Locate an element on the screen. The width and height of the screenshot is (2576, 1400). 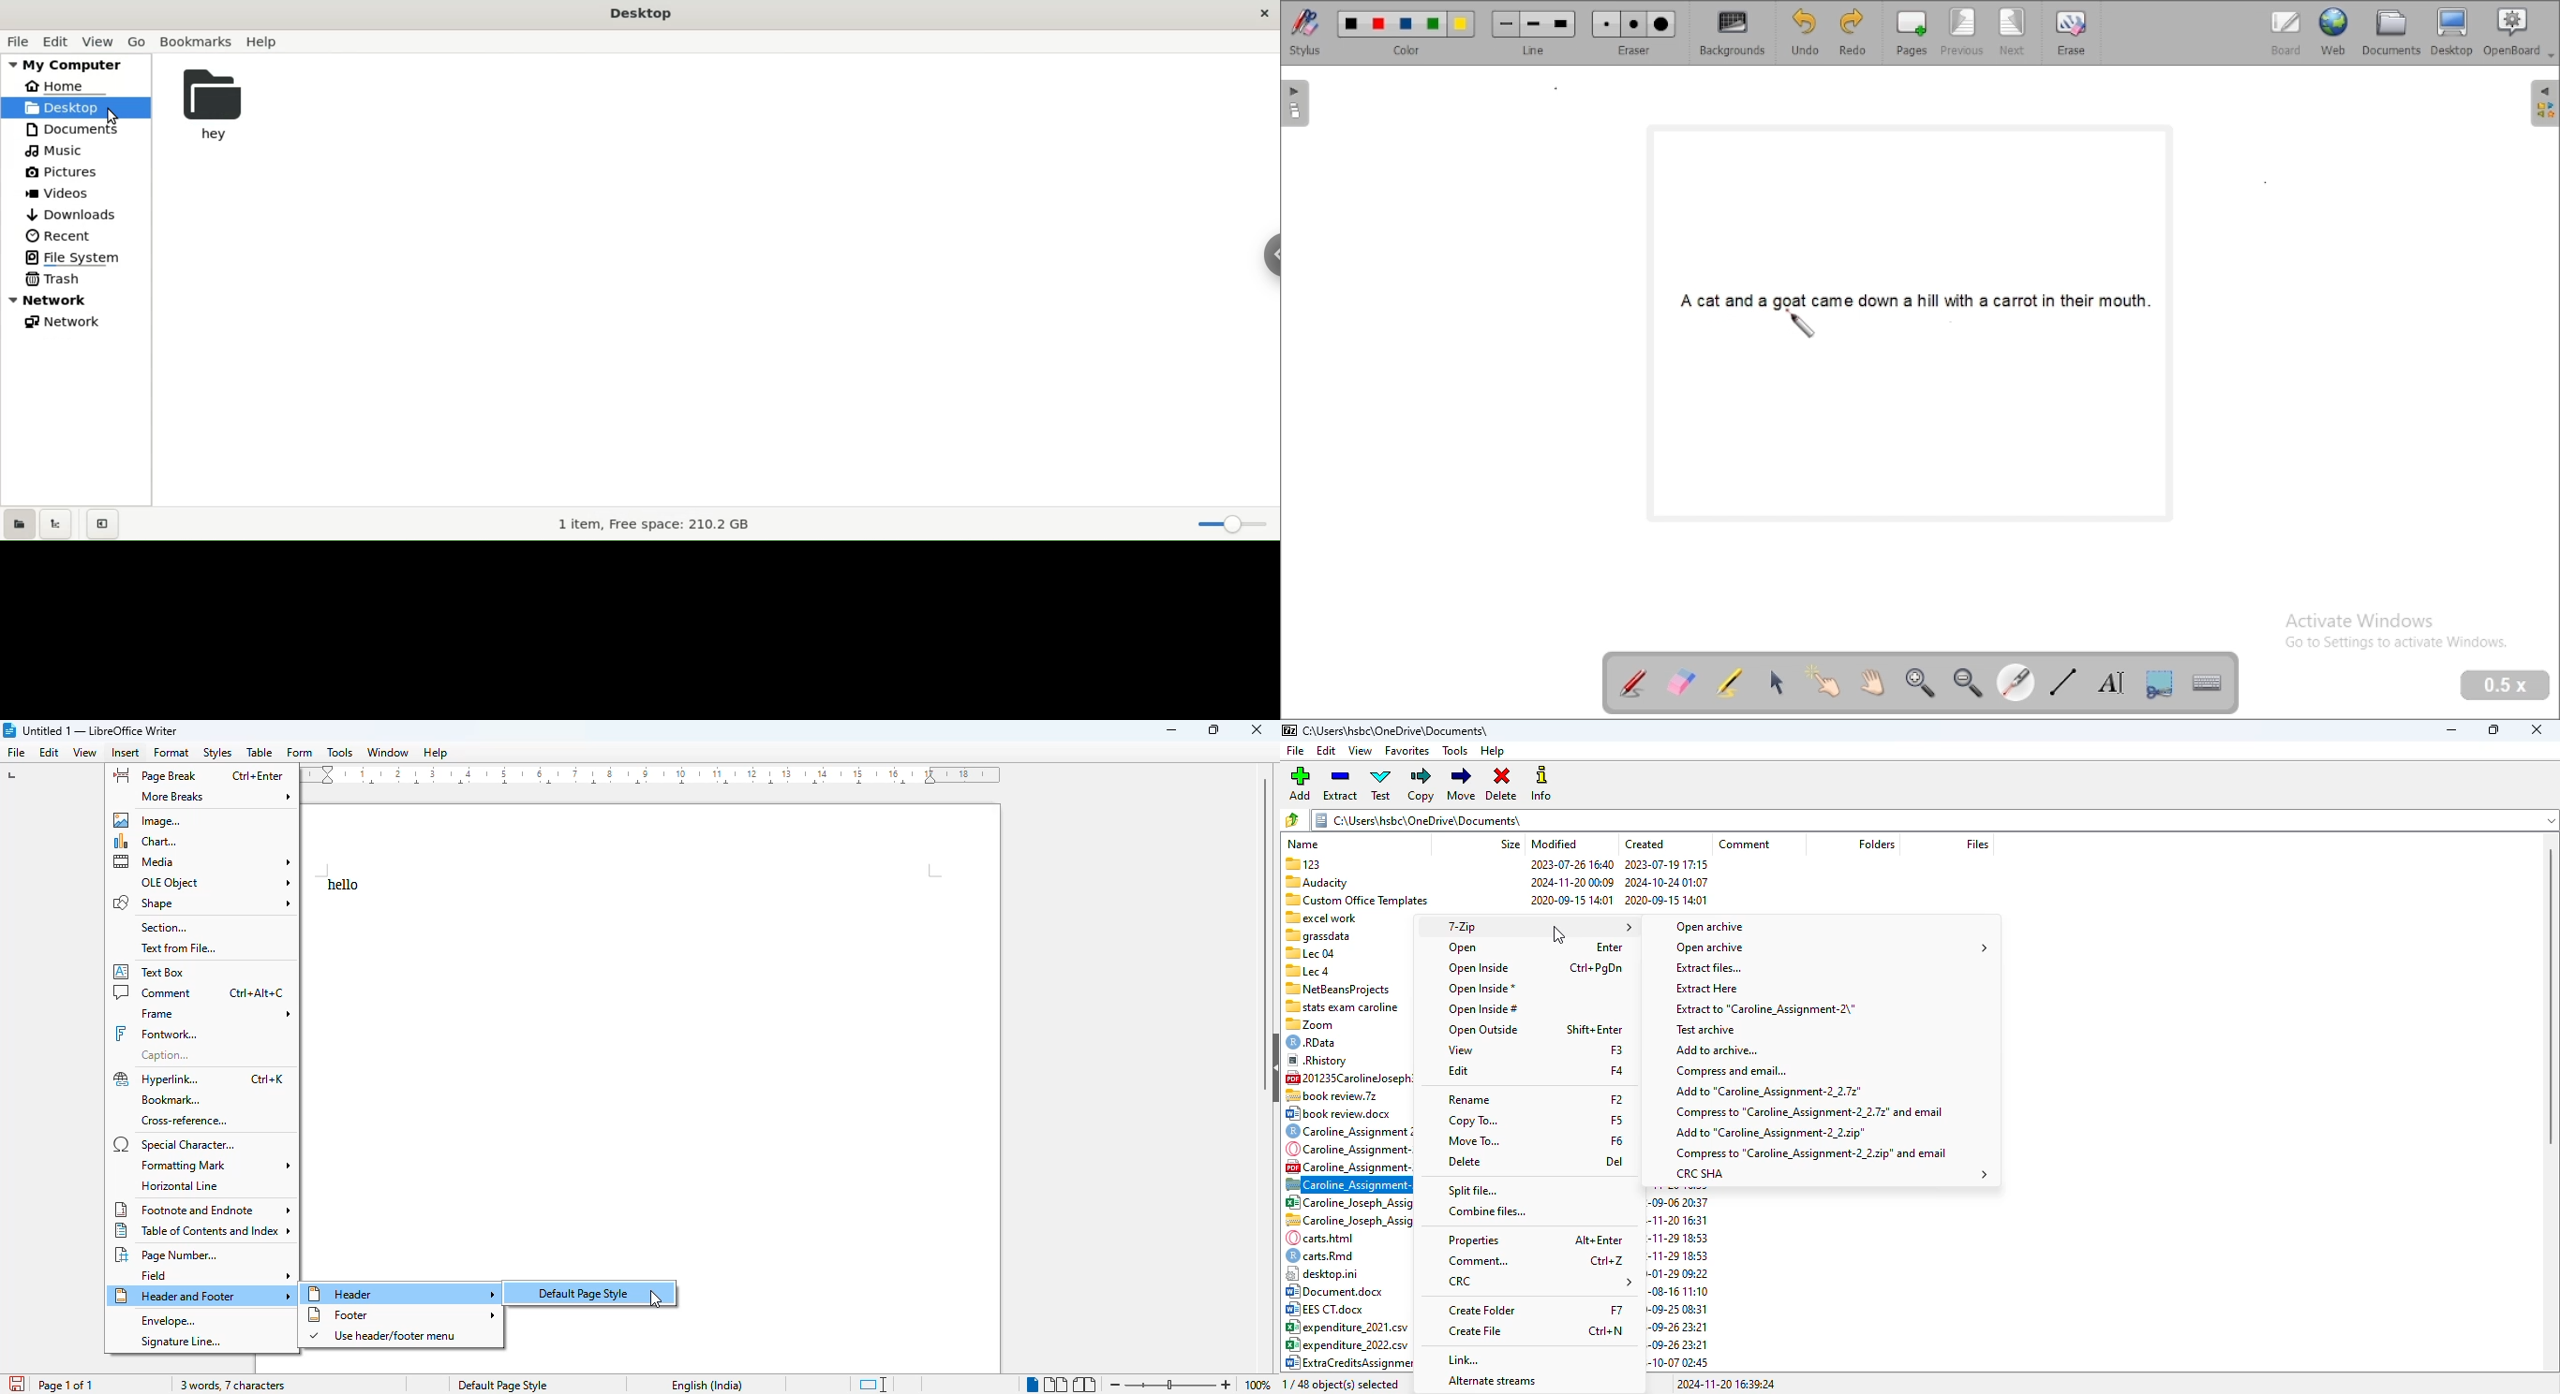
sidebar settings is located at coordinates (2543, 104).